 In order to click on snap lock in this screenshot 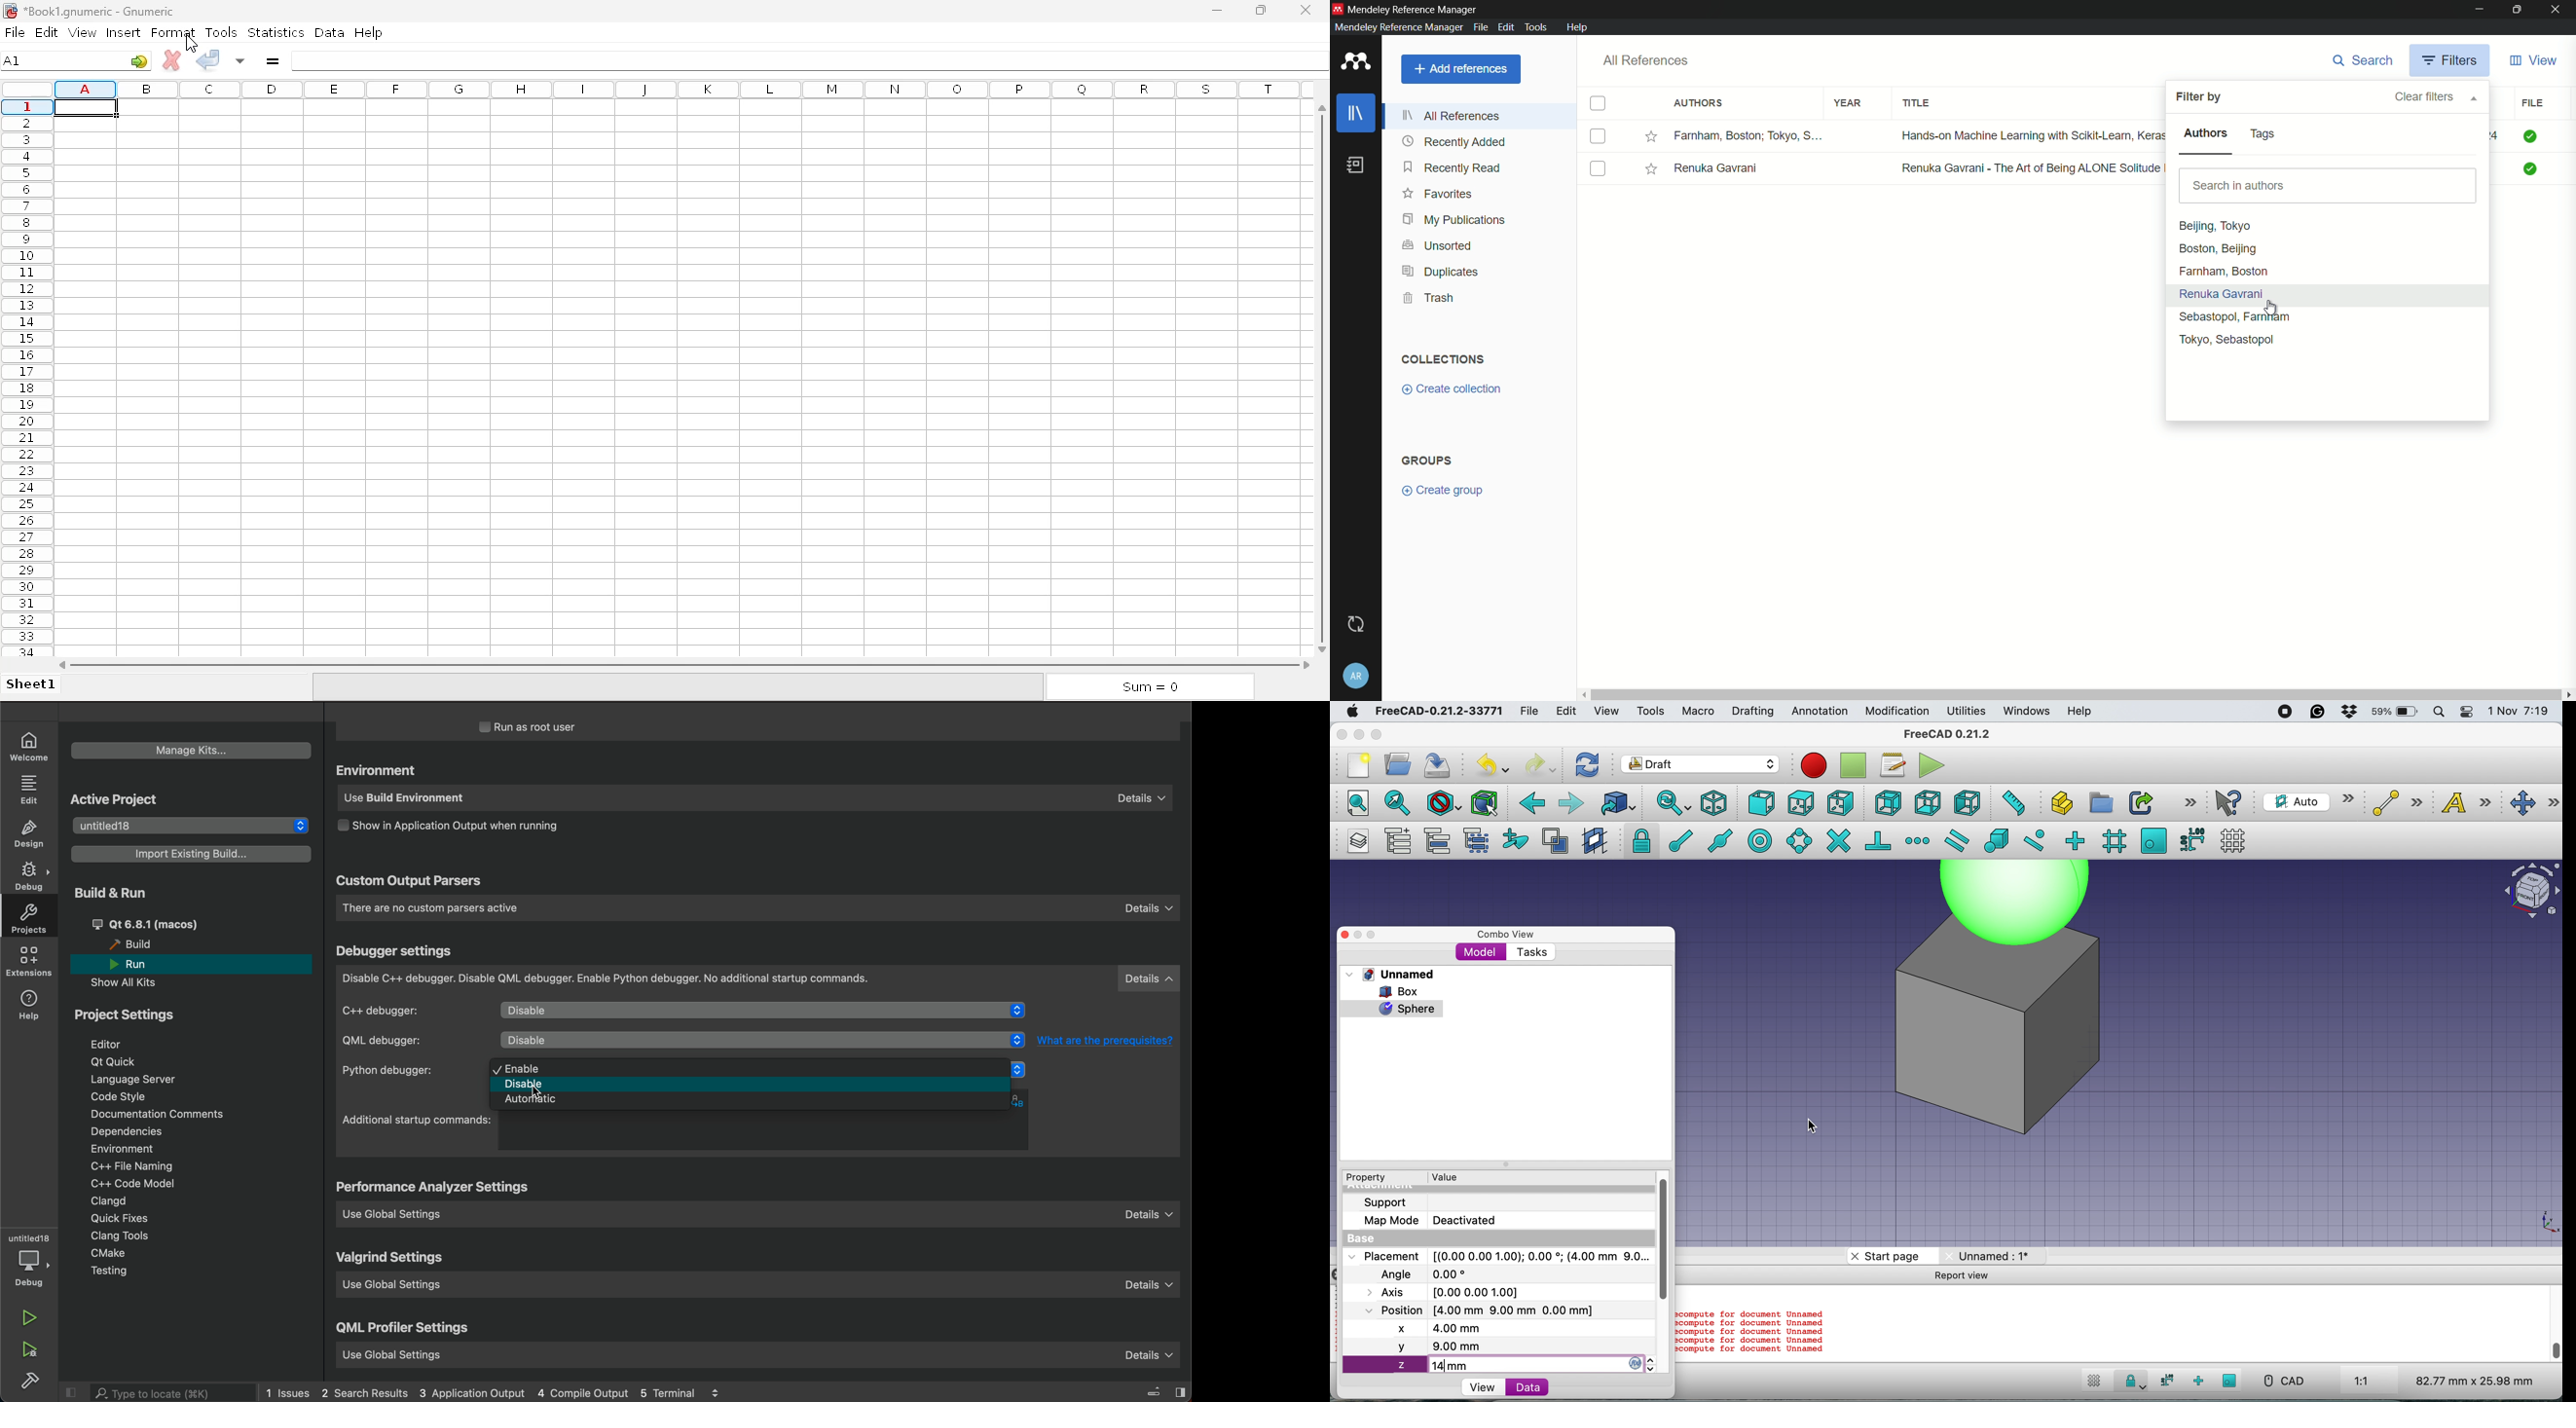, I will do `click(2131, 1383)`.